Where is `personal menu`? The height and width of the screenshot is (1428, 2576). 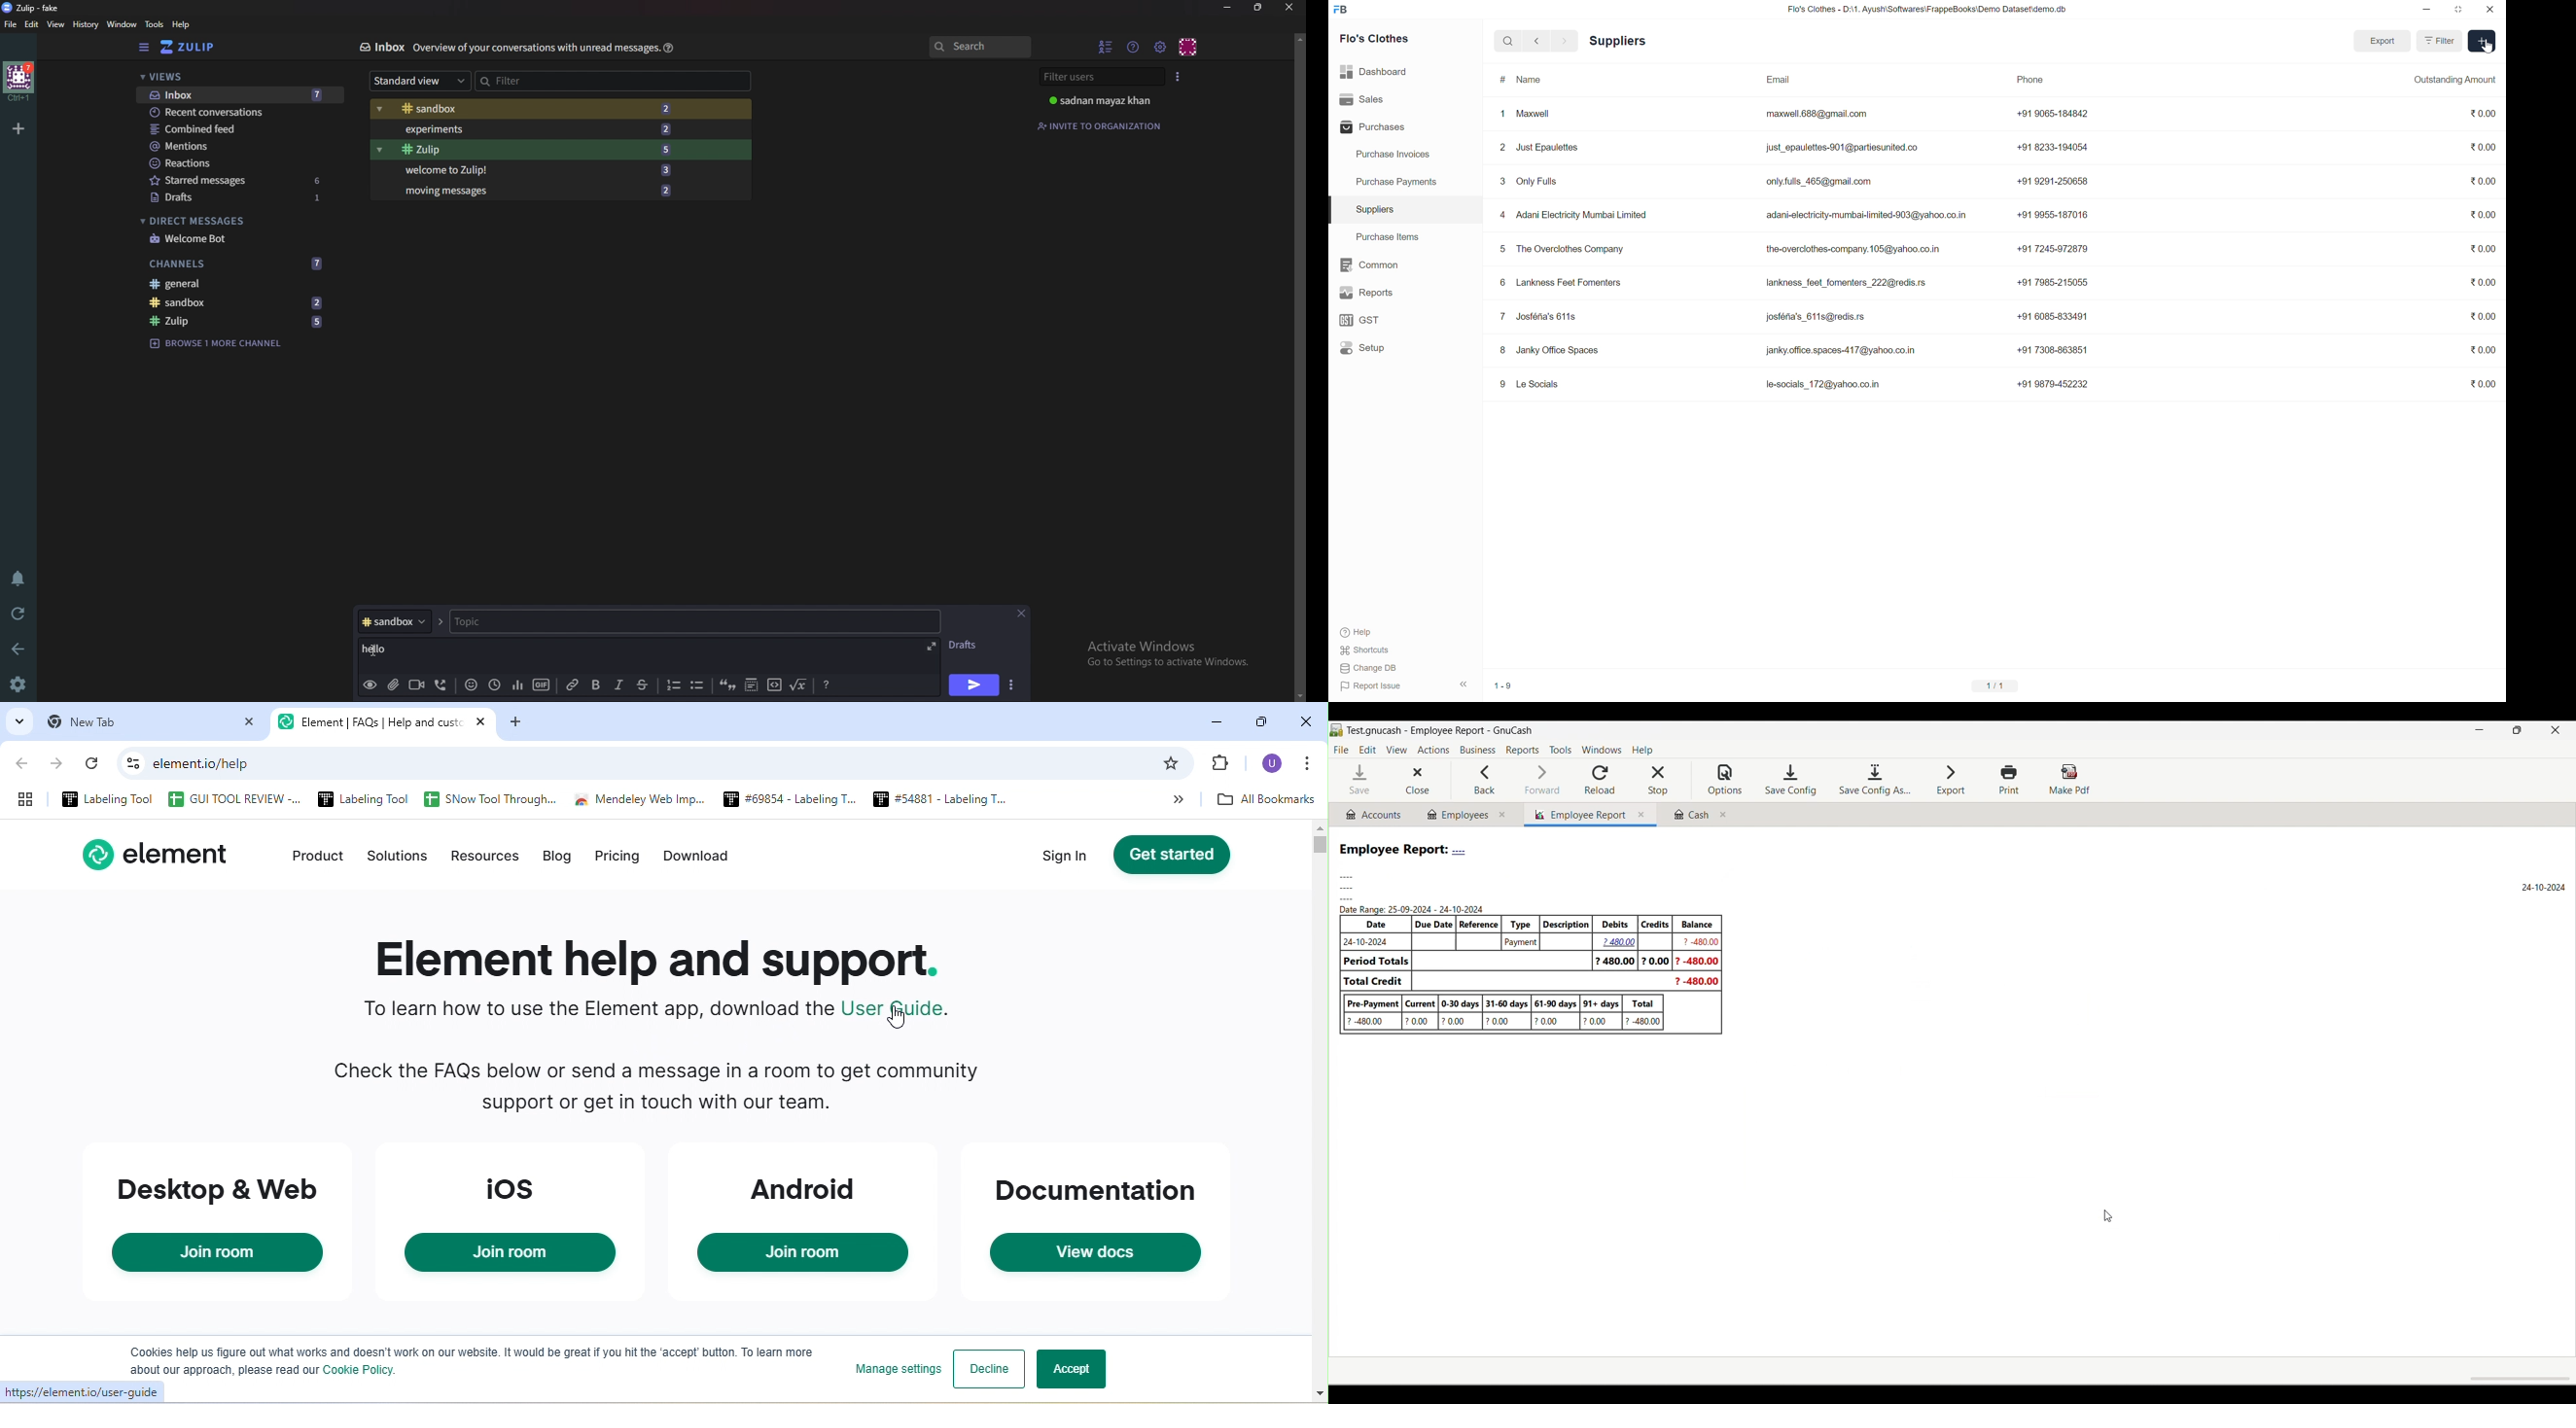
personal menu is located at coordinates (1189, 46).